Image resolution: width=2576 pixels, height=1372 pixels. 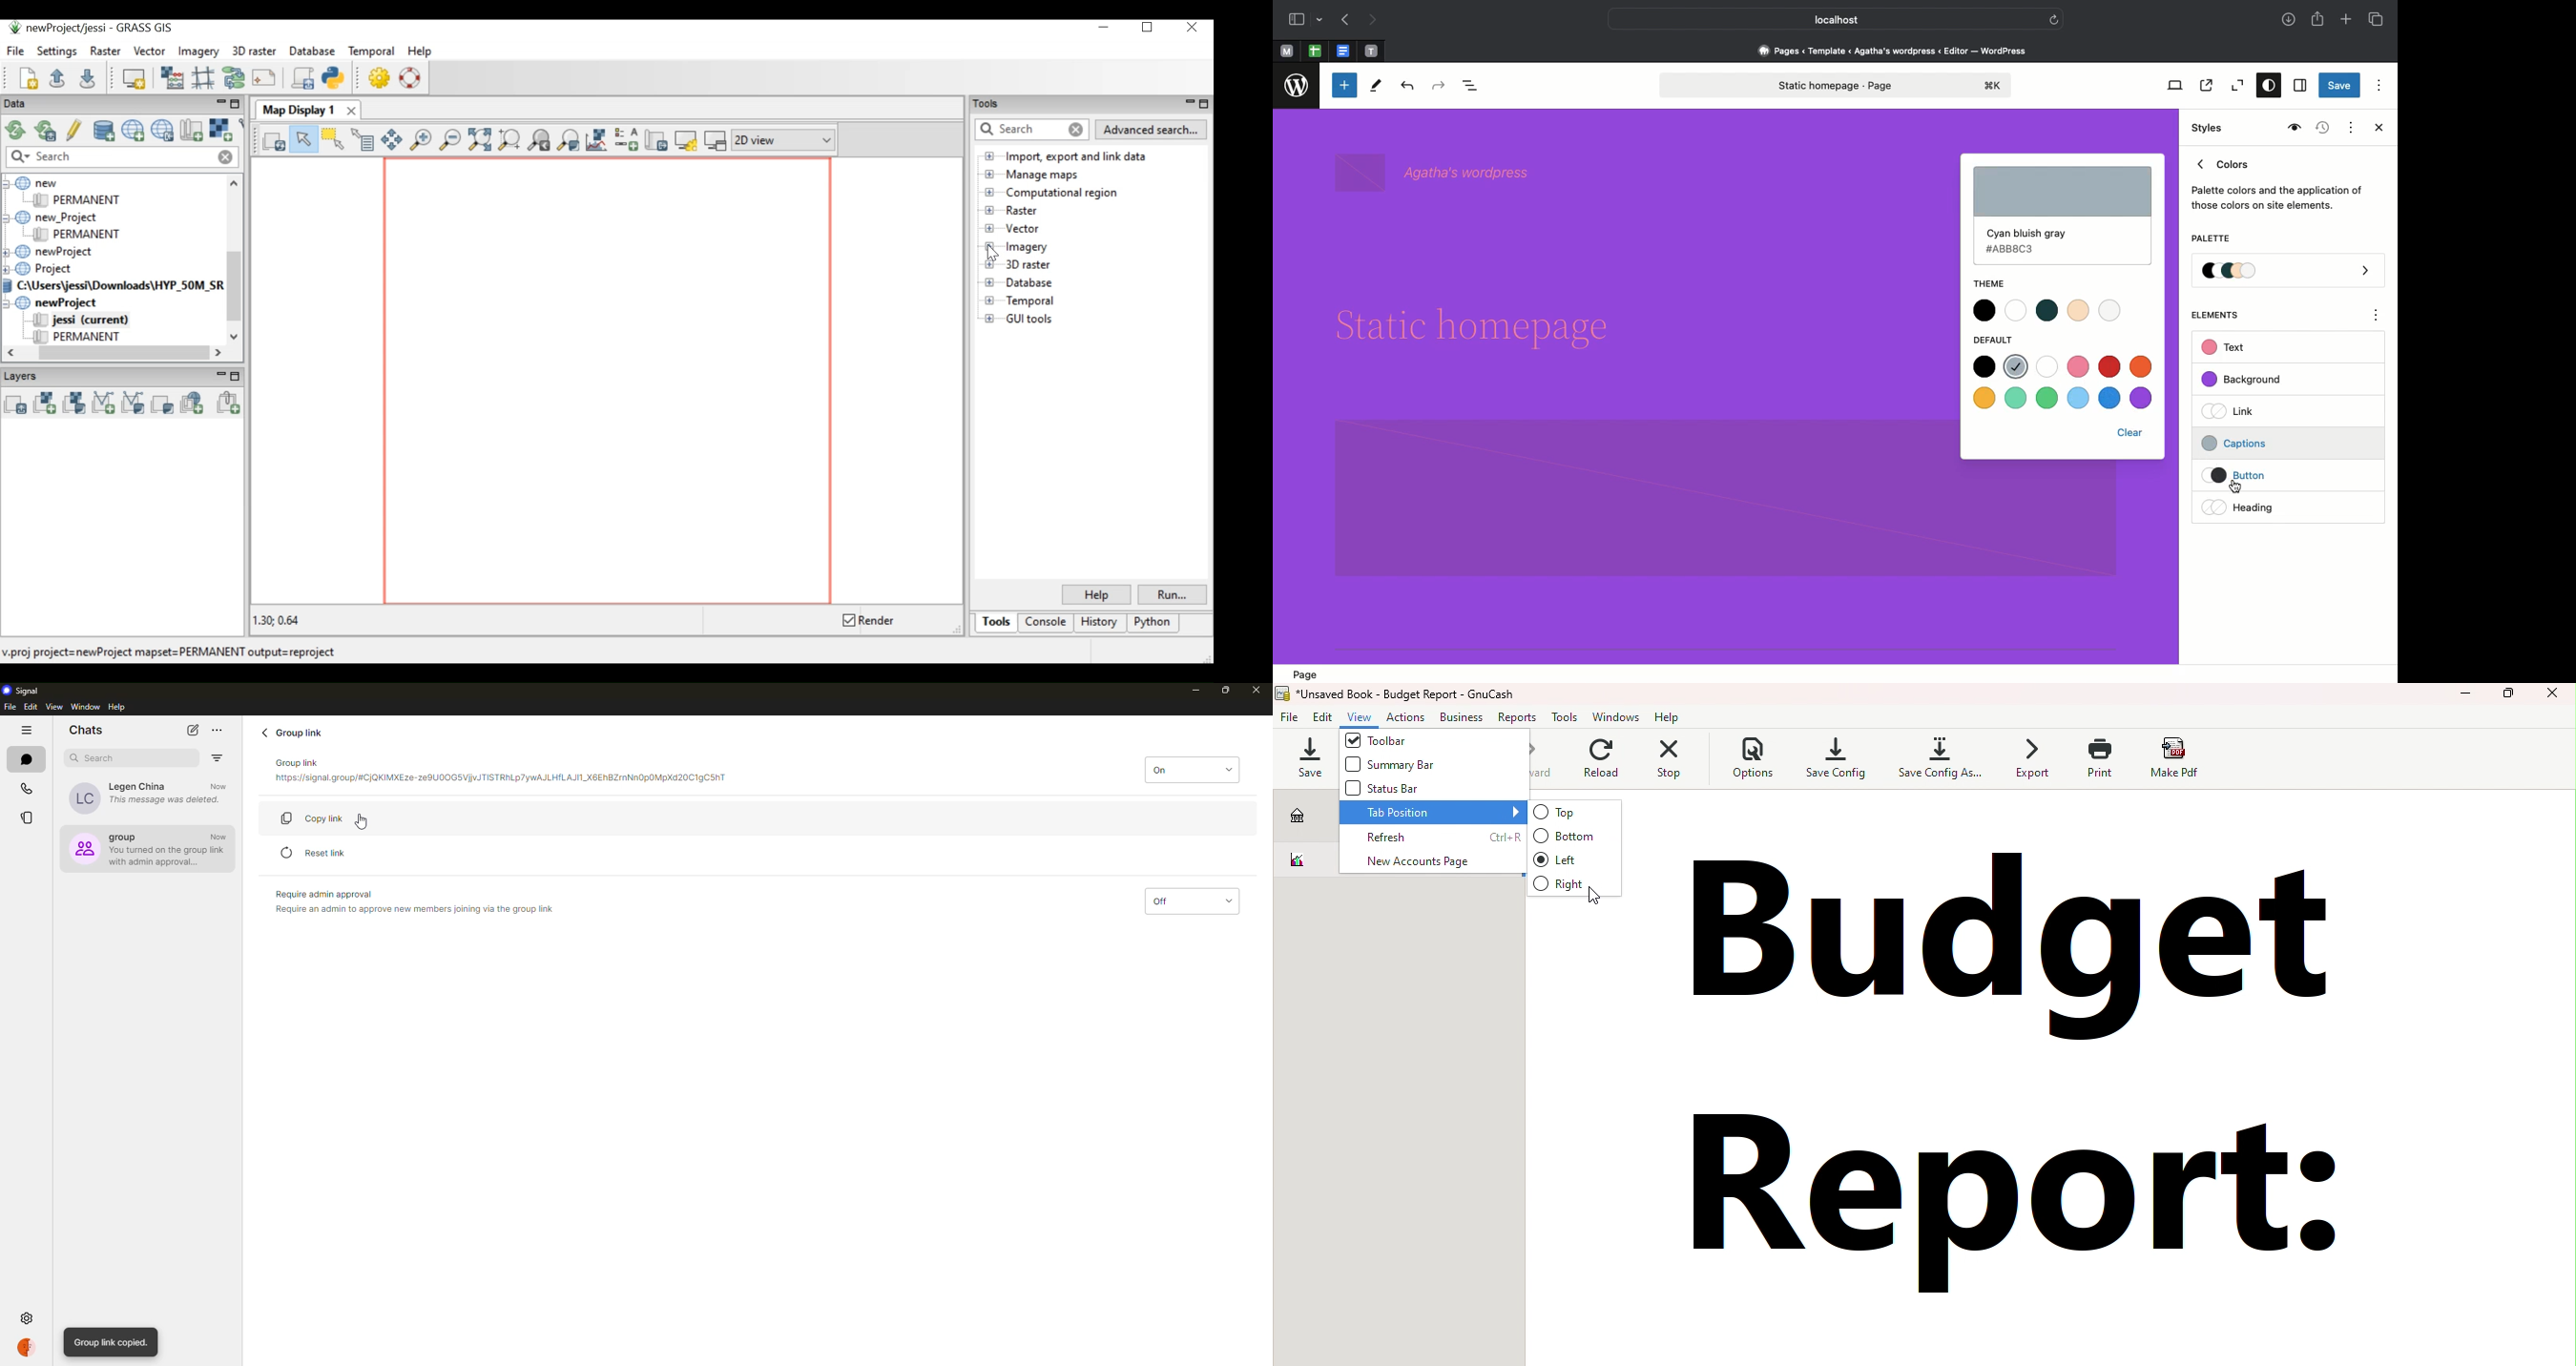 I want to click on wordpress, so click(x=1297, y=86).